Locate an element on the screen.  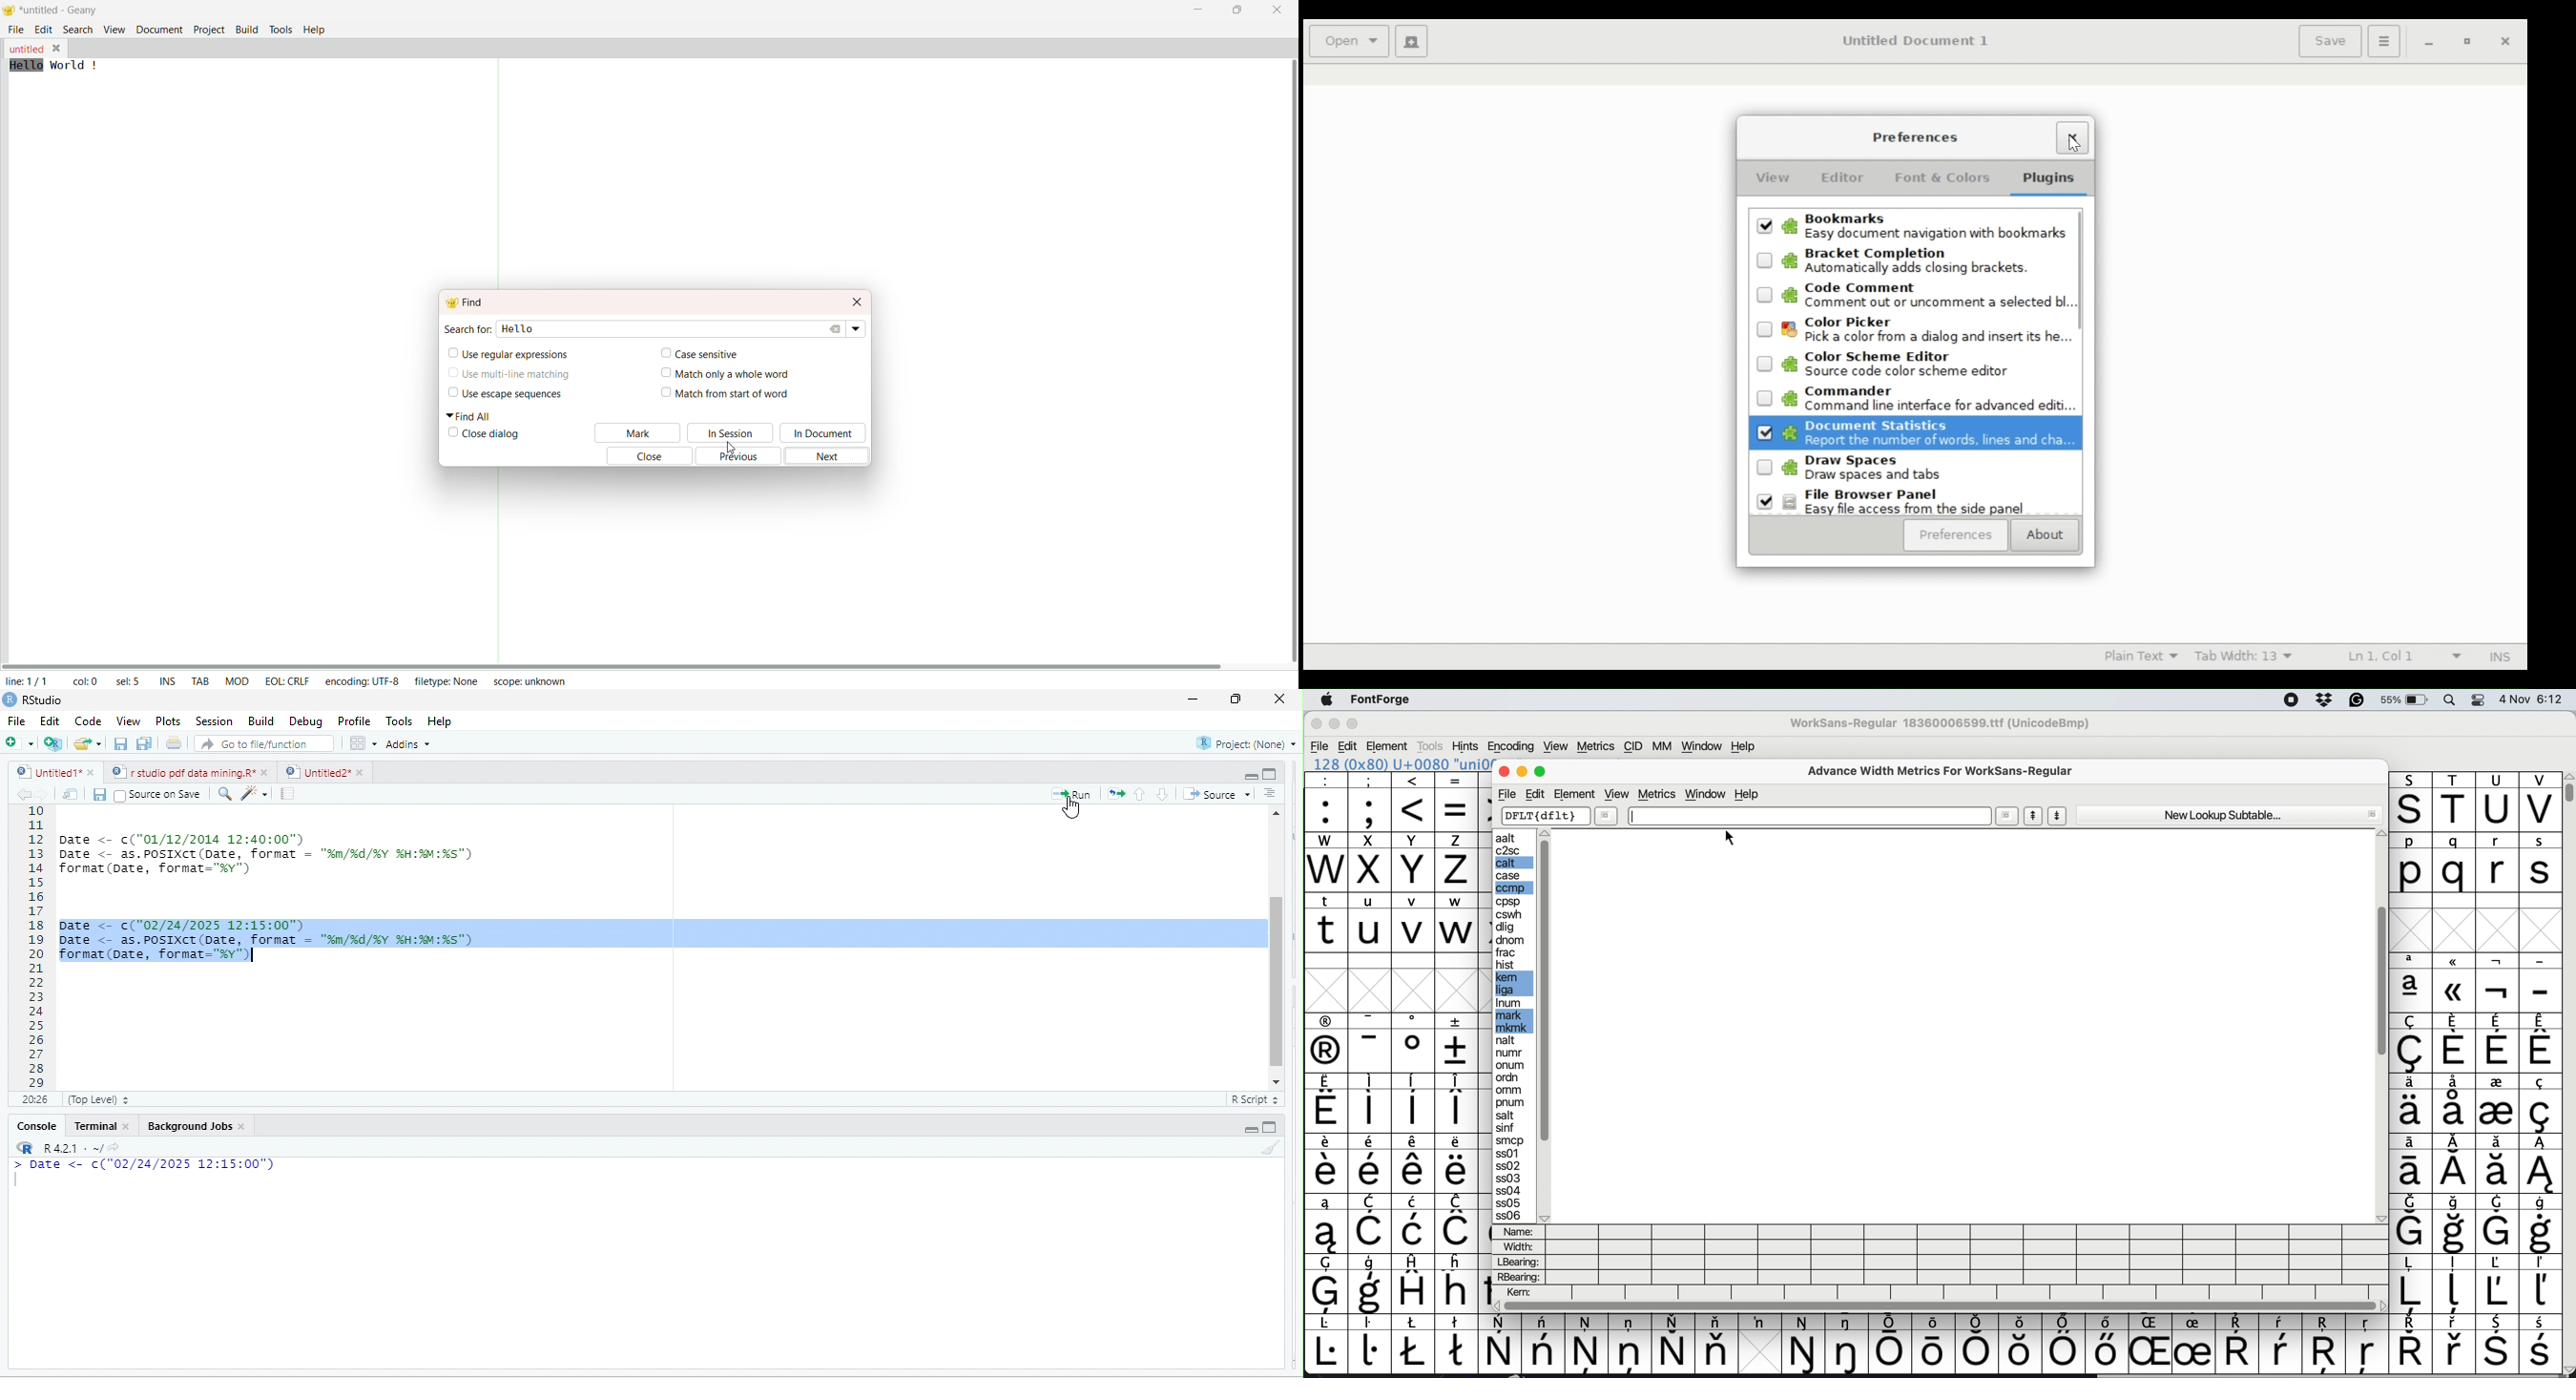
Session is located at coordinates (212, 721).